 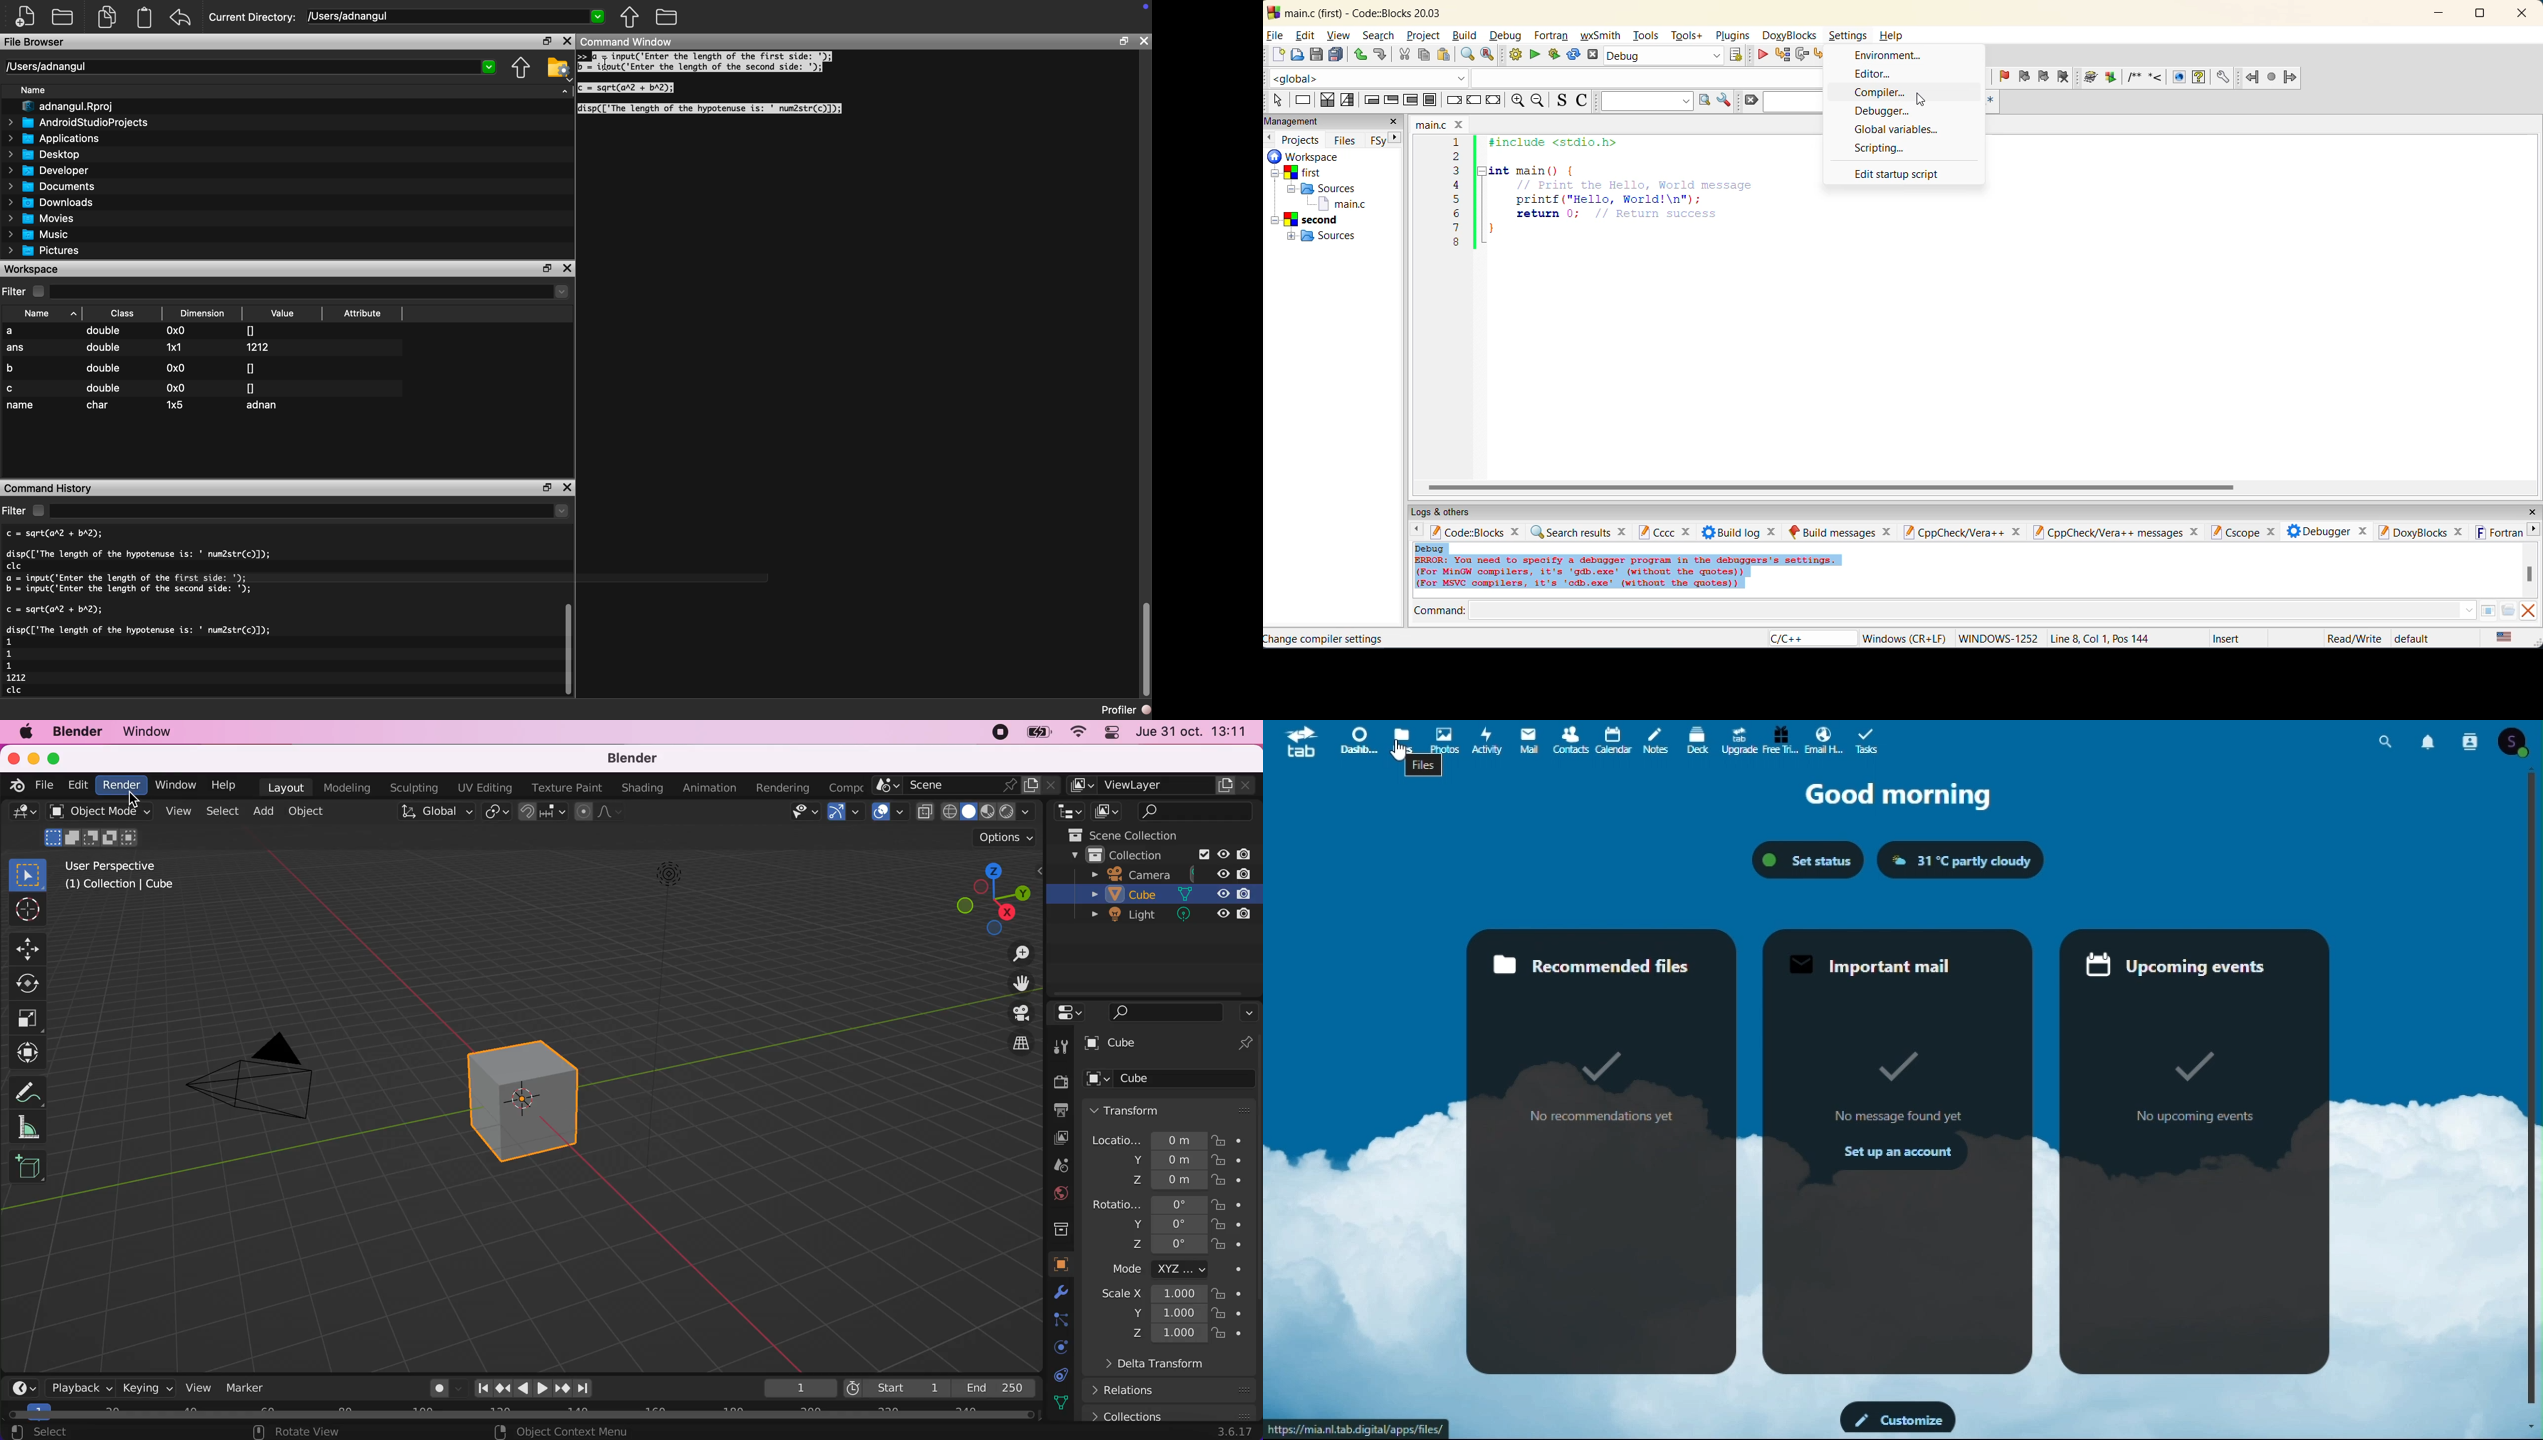 What do you see at coordinates (1465, 54) in the screenshot?
I see `find` at bounding box center [1465, 54].